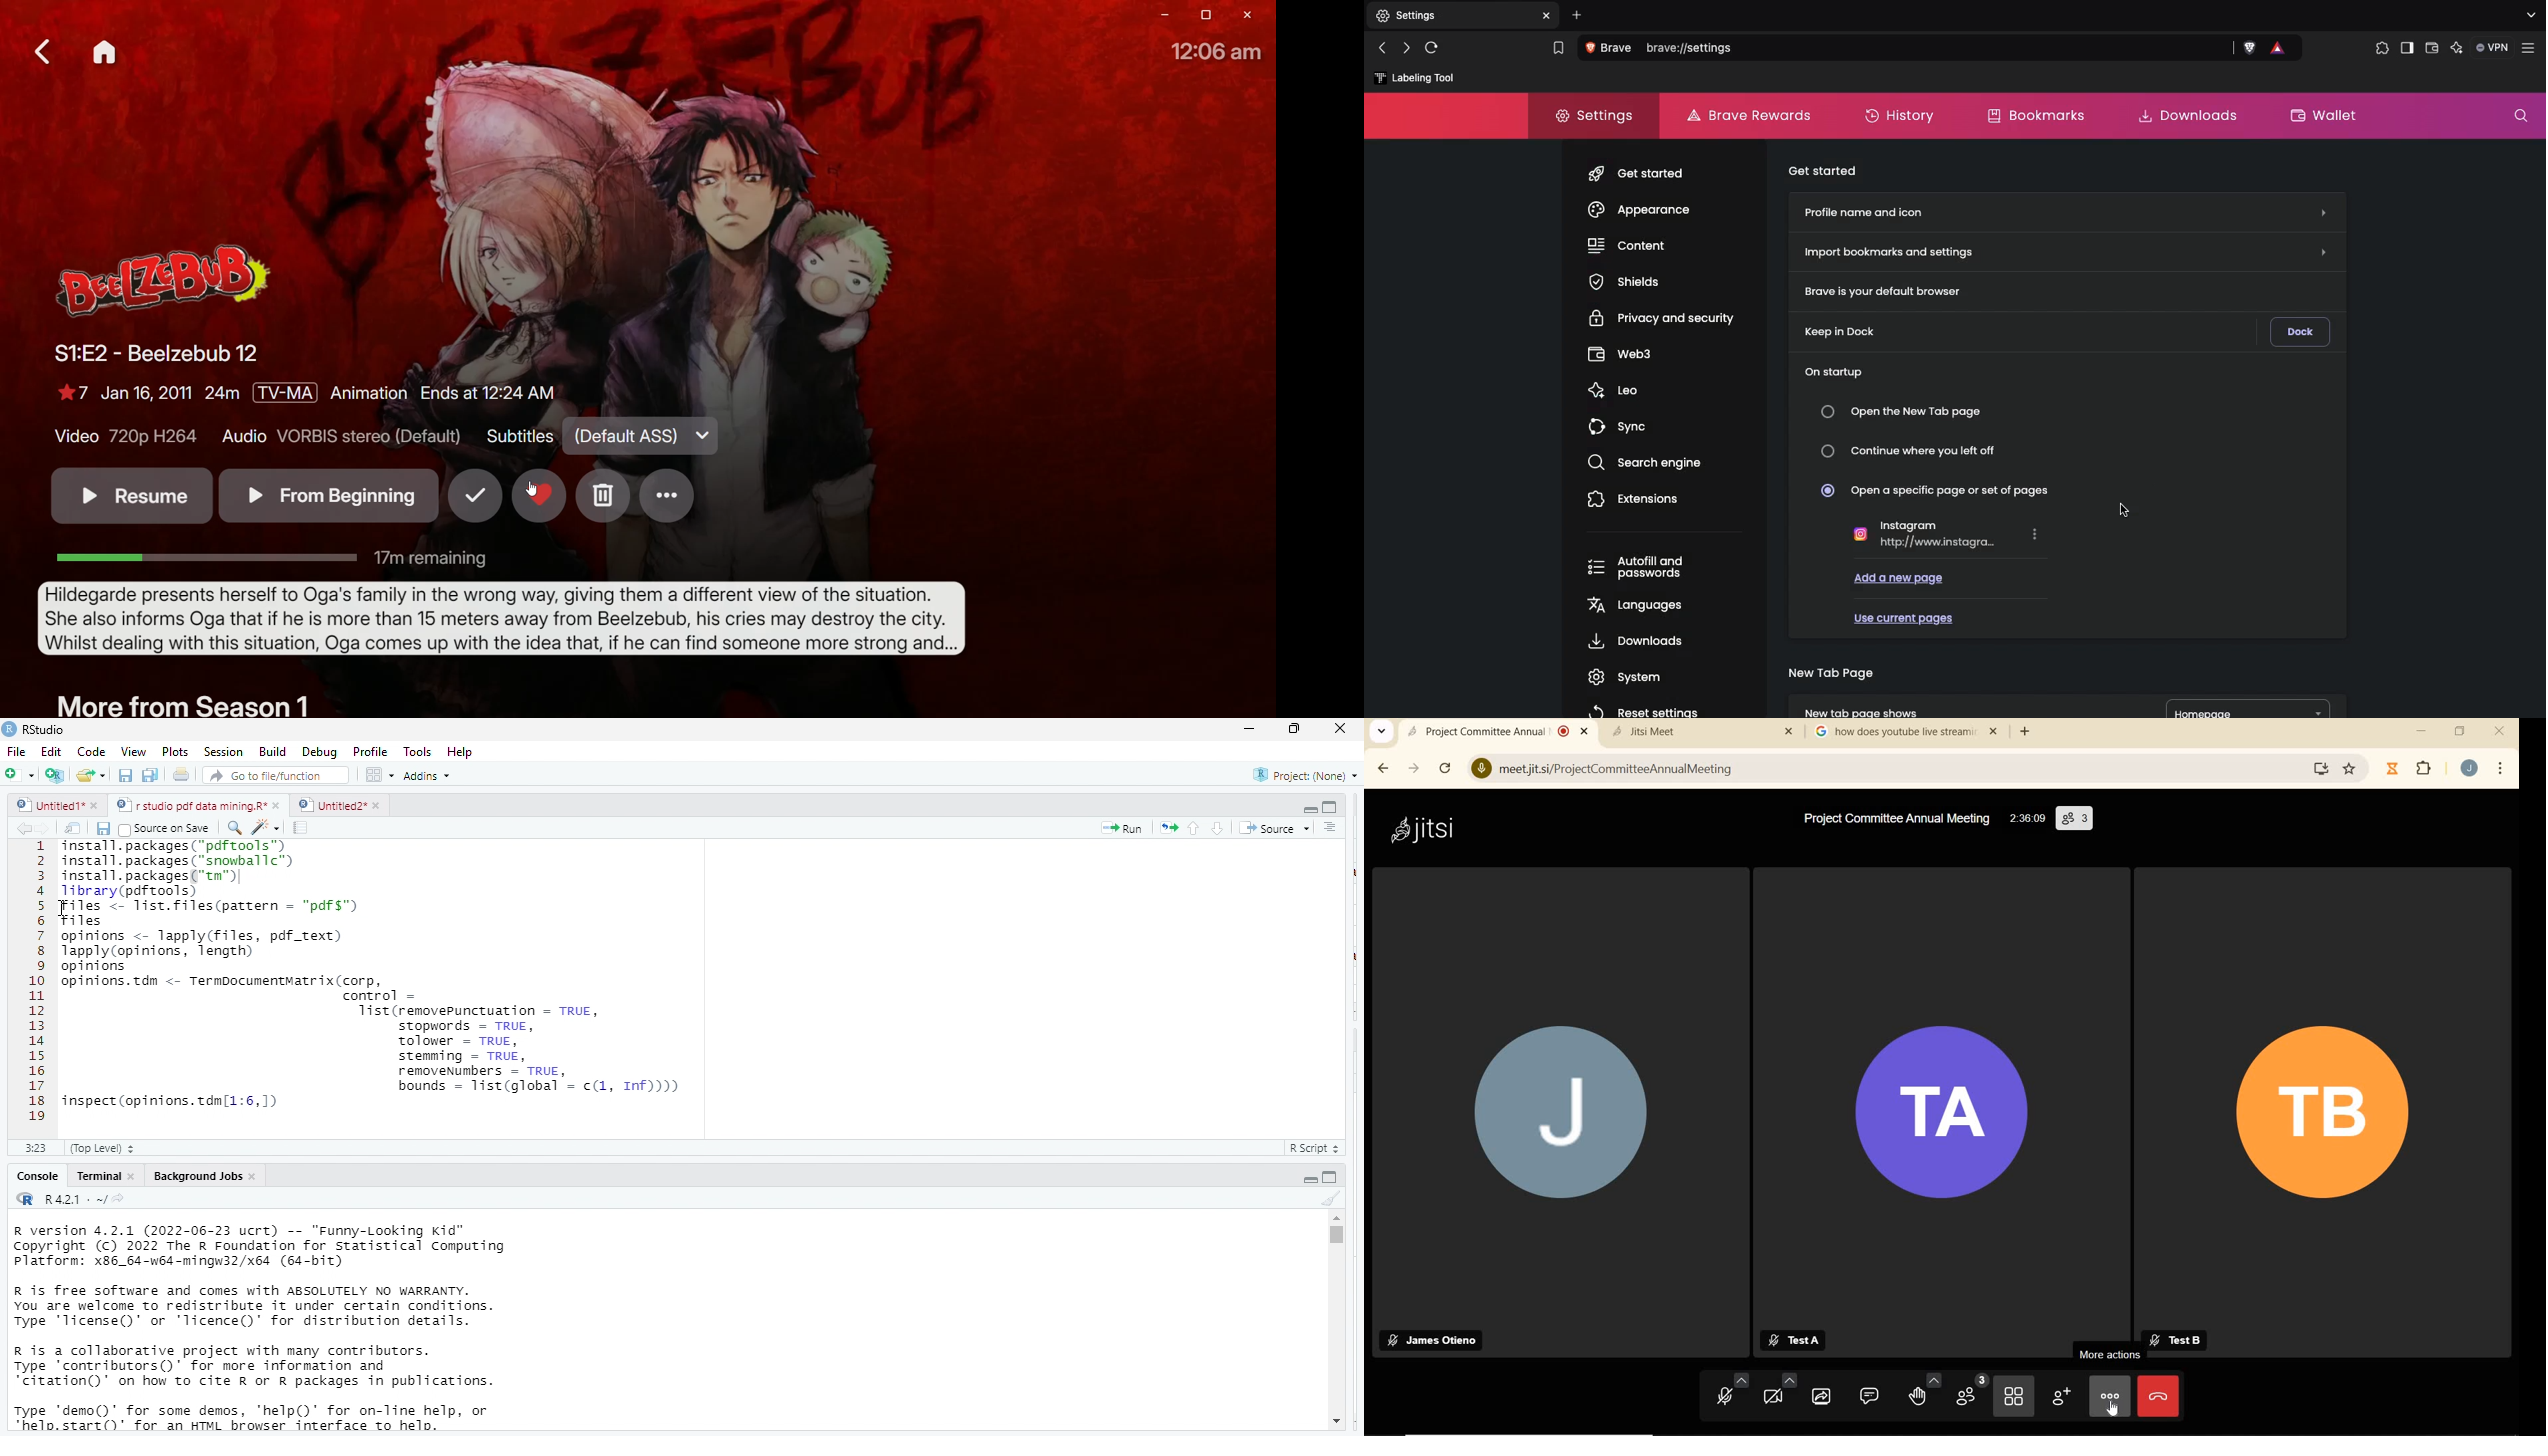 Image resolution: width=2548 pixels, height=1456 pixels. Describe the element at coordinates (2061, 1397) in the screenshot. I see `INVITE PEOPLE` at that location.